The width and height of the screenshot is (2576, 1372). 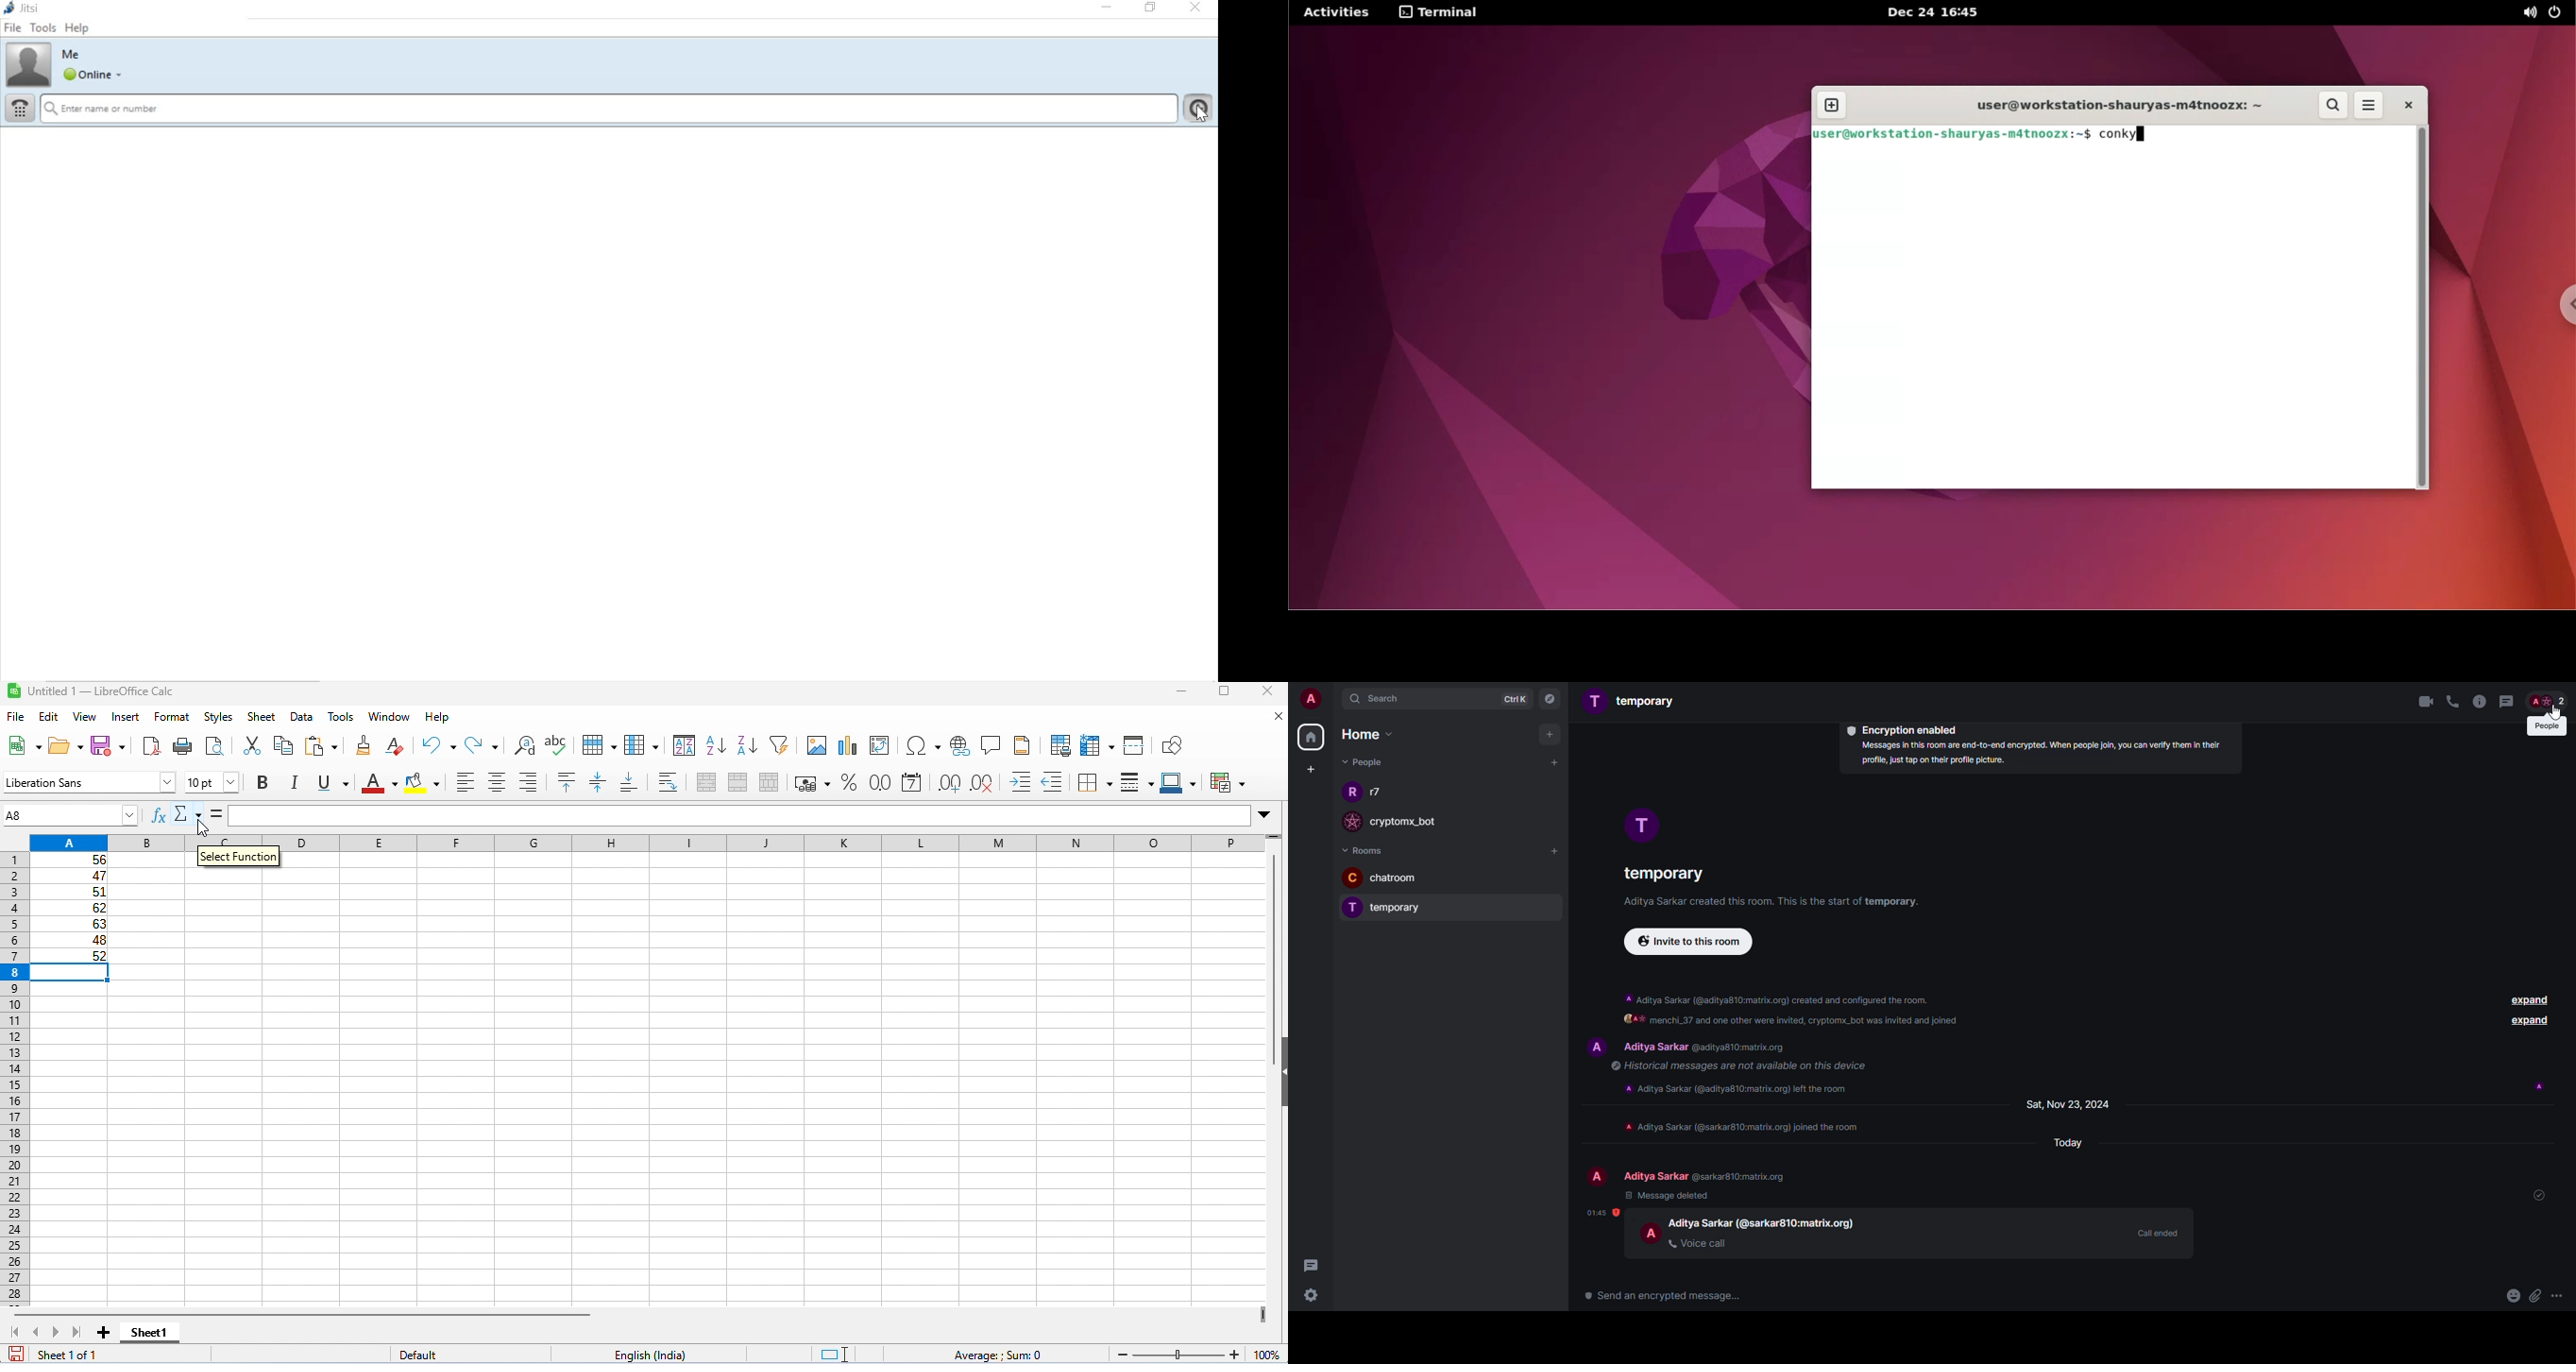 I want to click on navigator, so click(x=1551, y=698).